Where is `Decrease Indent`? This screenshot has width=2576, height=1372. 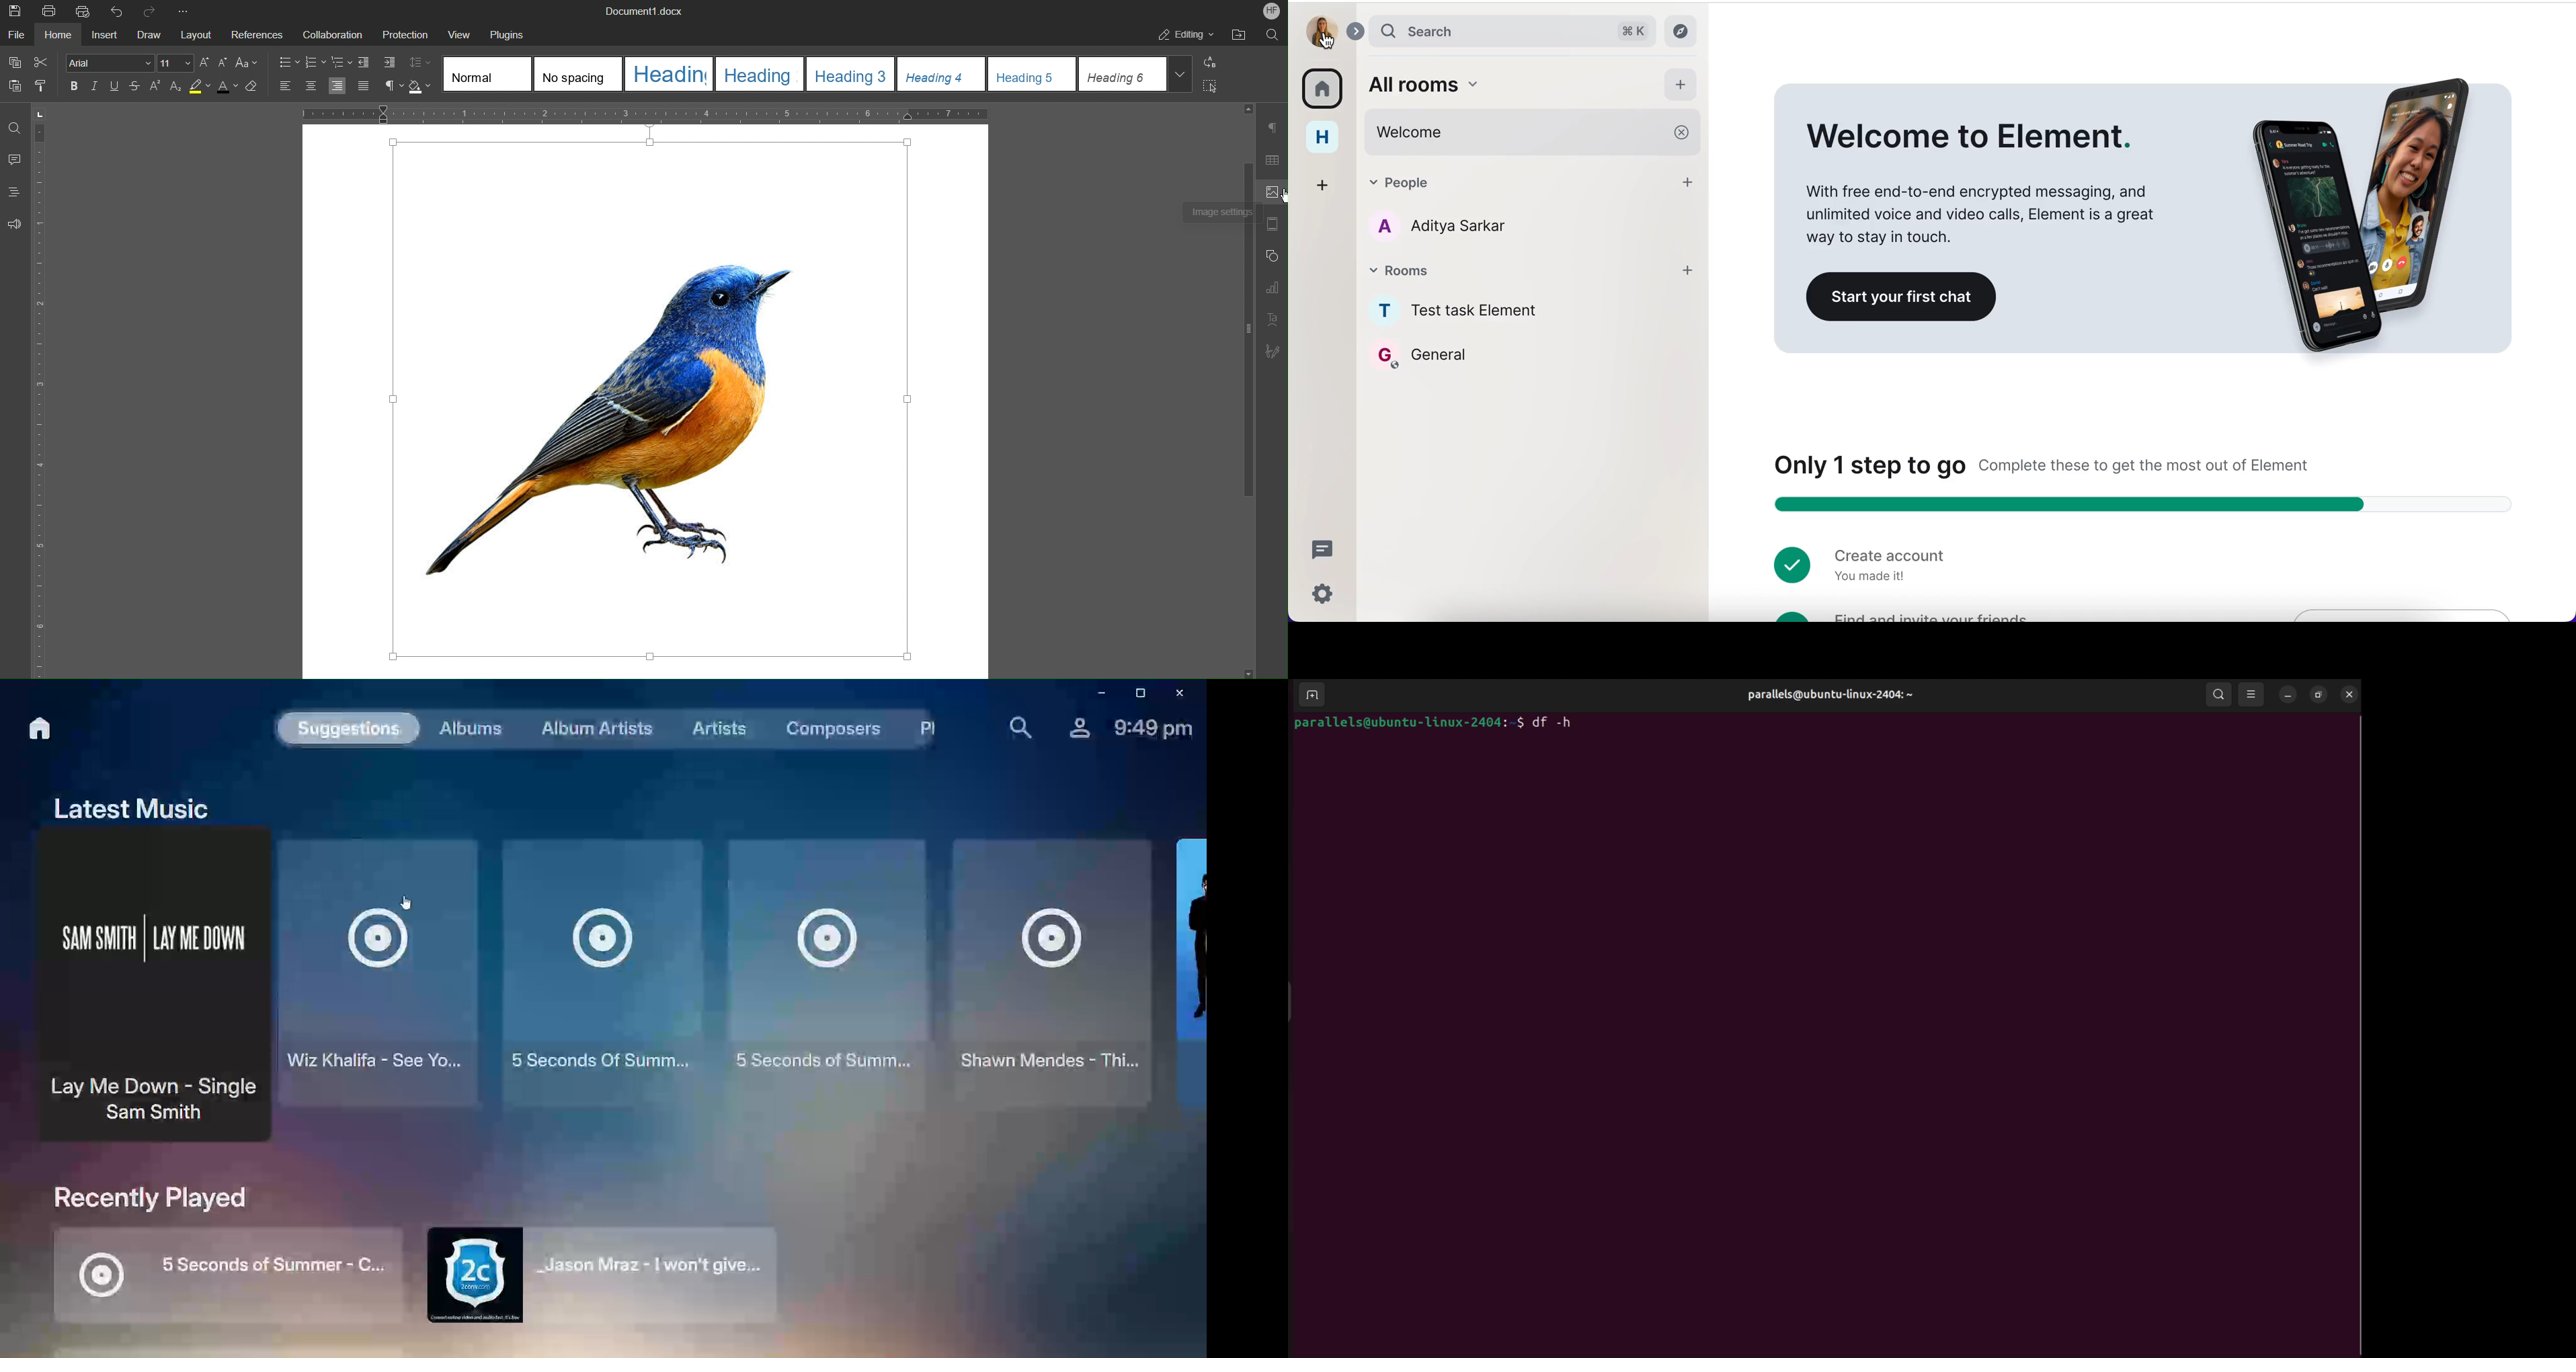
Decrease Indent is located at coordinates (364, 63).